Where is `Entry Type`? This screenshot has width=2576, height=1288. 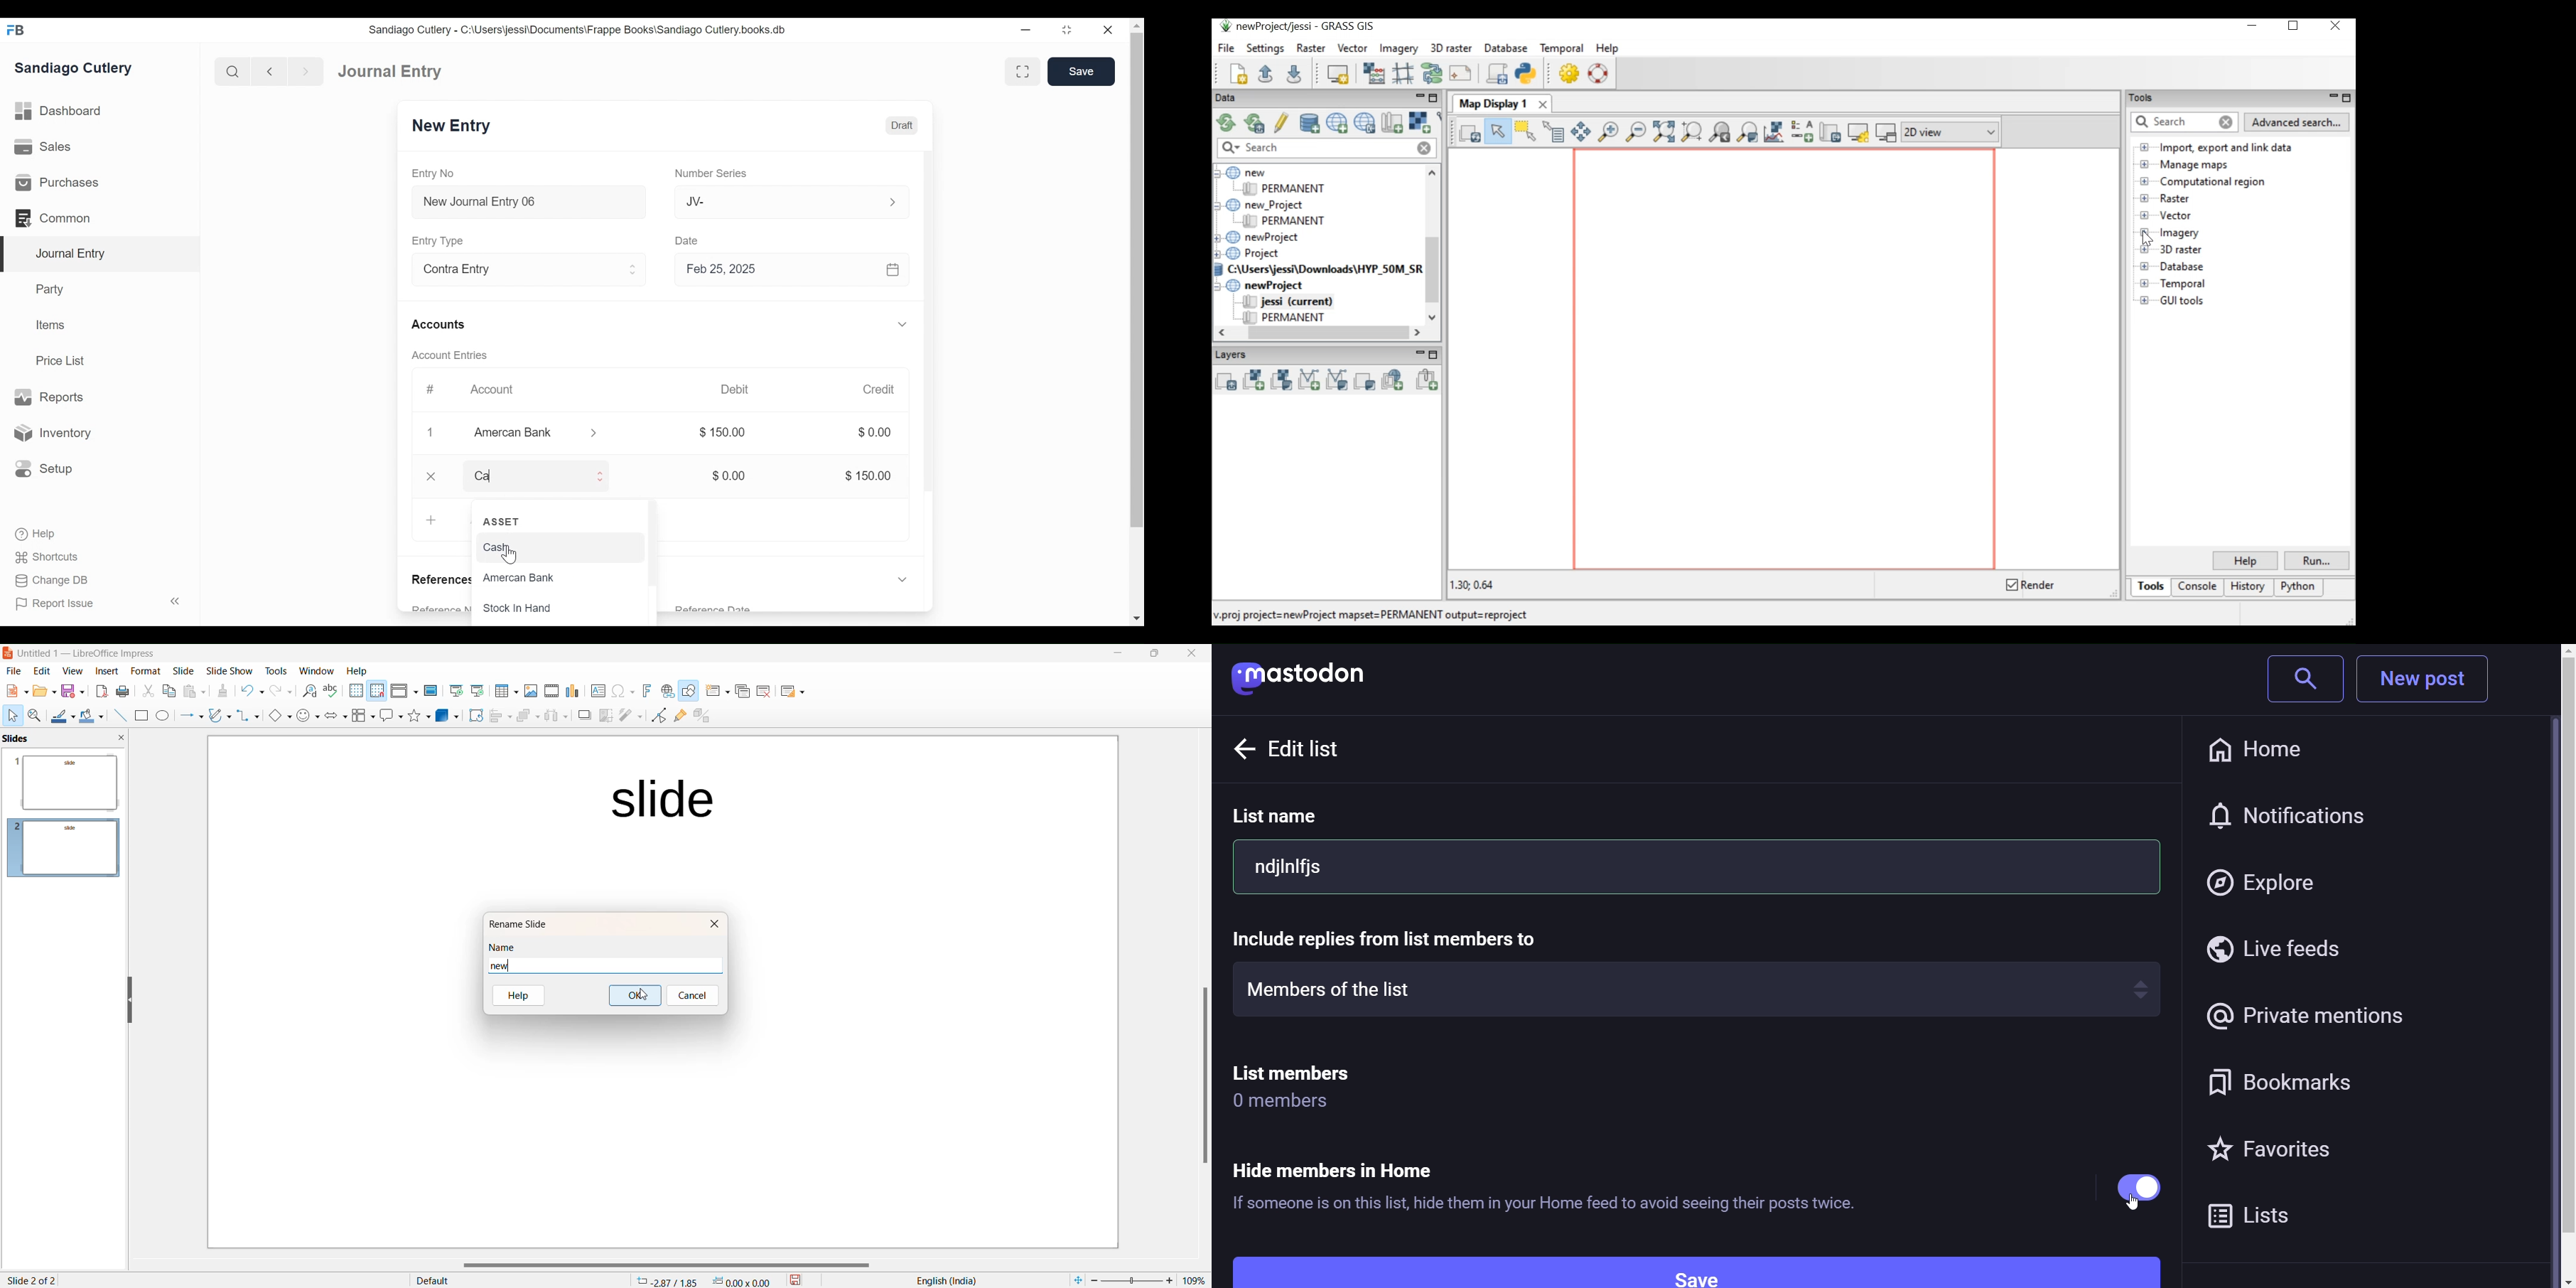 Entry Type is located at coordinates (440, 240).